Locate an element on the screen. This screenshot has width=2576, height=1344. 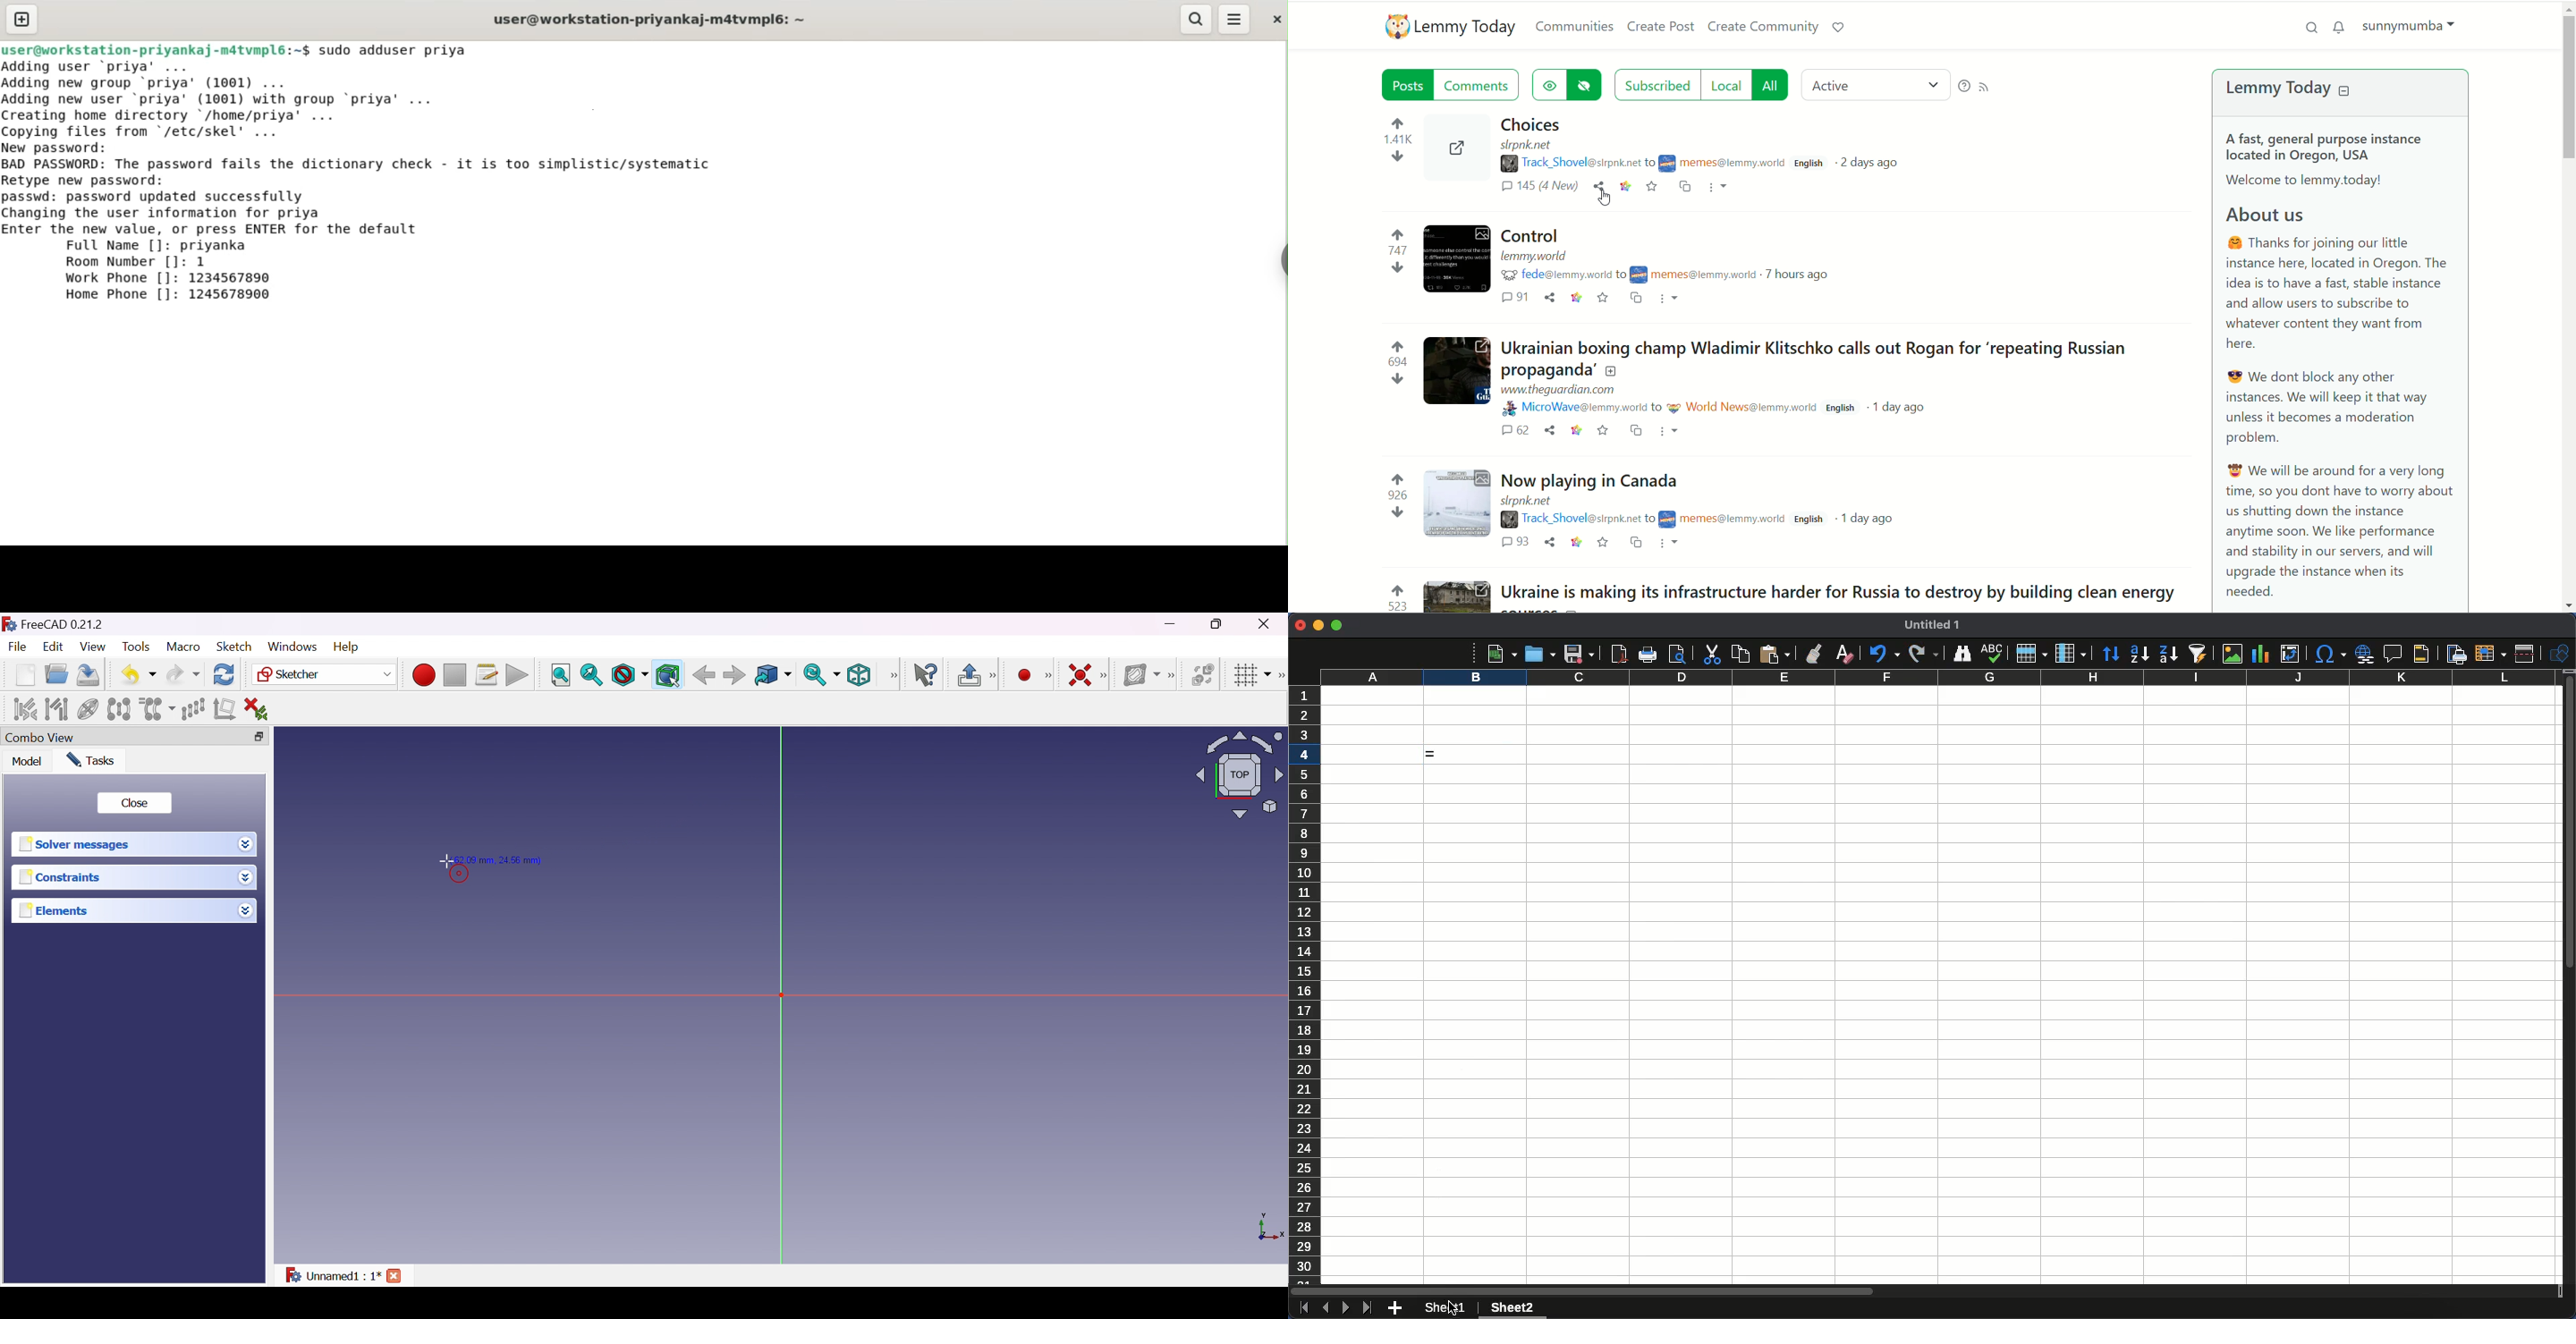
votes up and down is located at coordinates (1395, 497).